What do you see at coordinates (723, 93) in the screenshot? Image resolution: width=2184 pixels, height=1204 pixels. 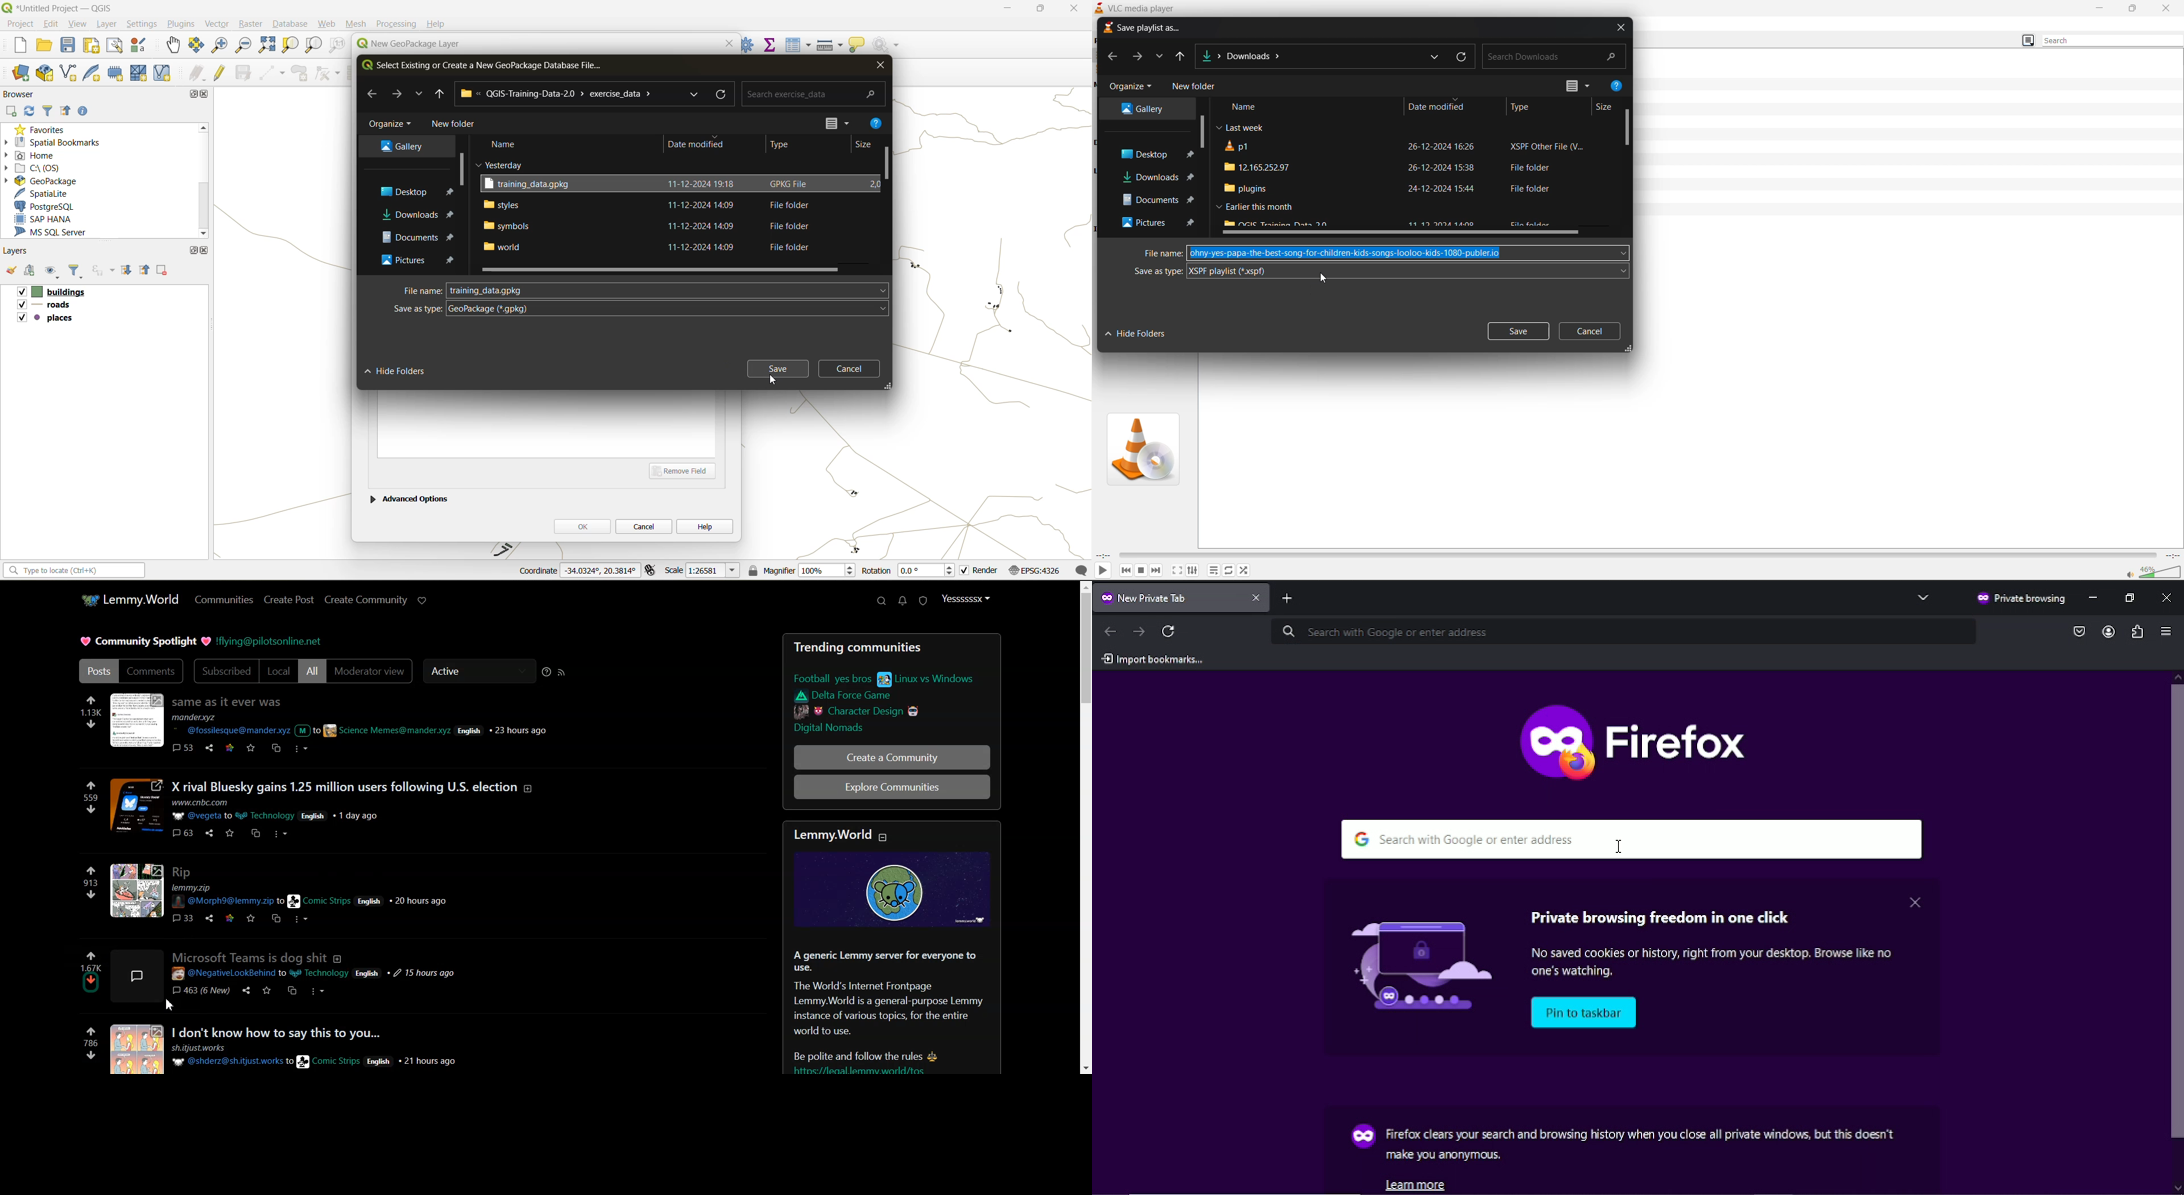 I see `refresh` at bounding box center [723, 93].